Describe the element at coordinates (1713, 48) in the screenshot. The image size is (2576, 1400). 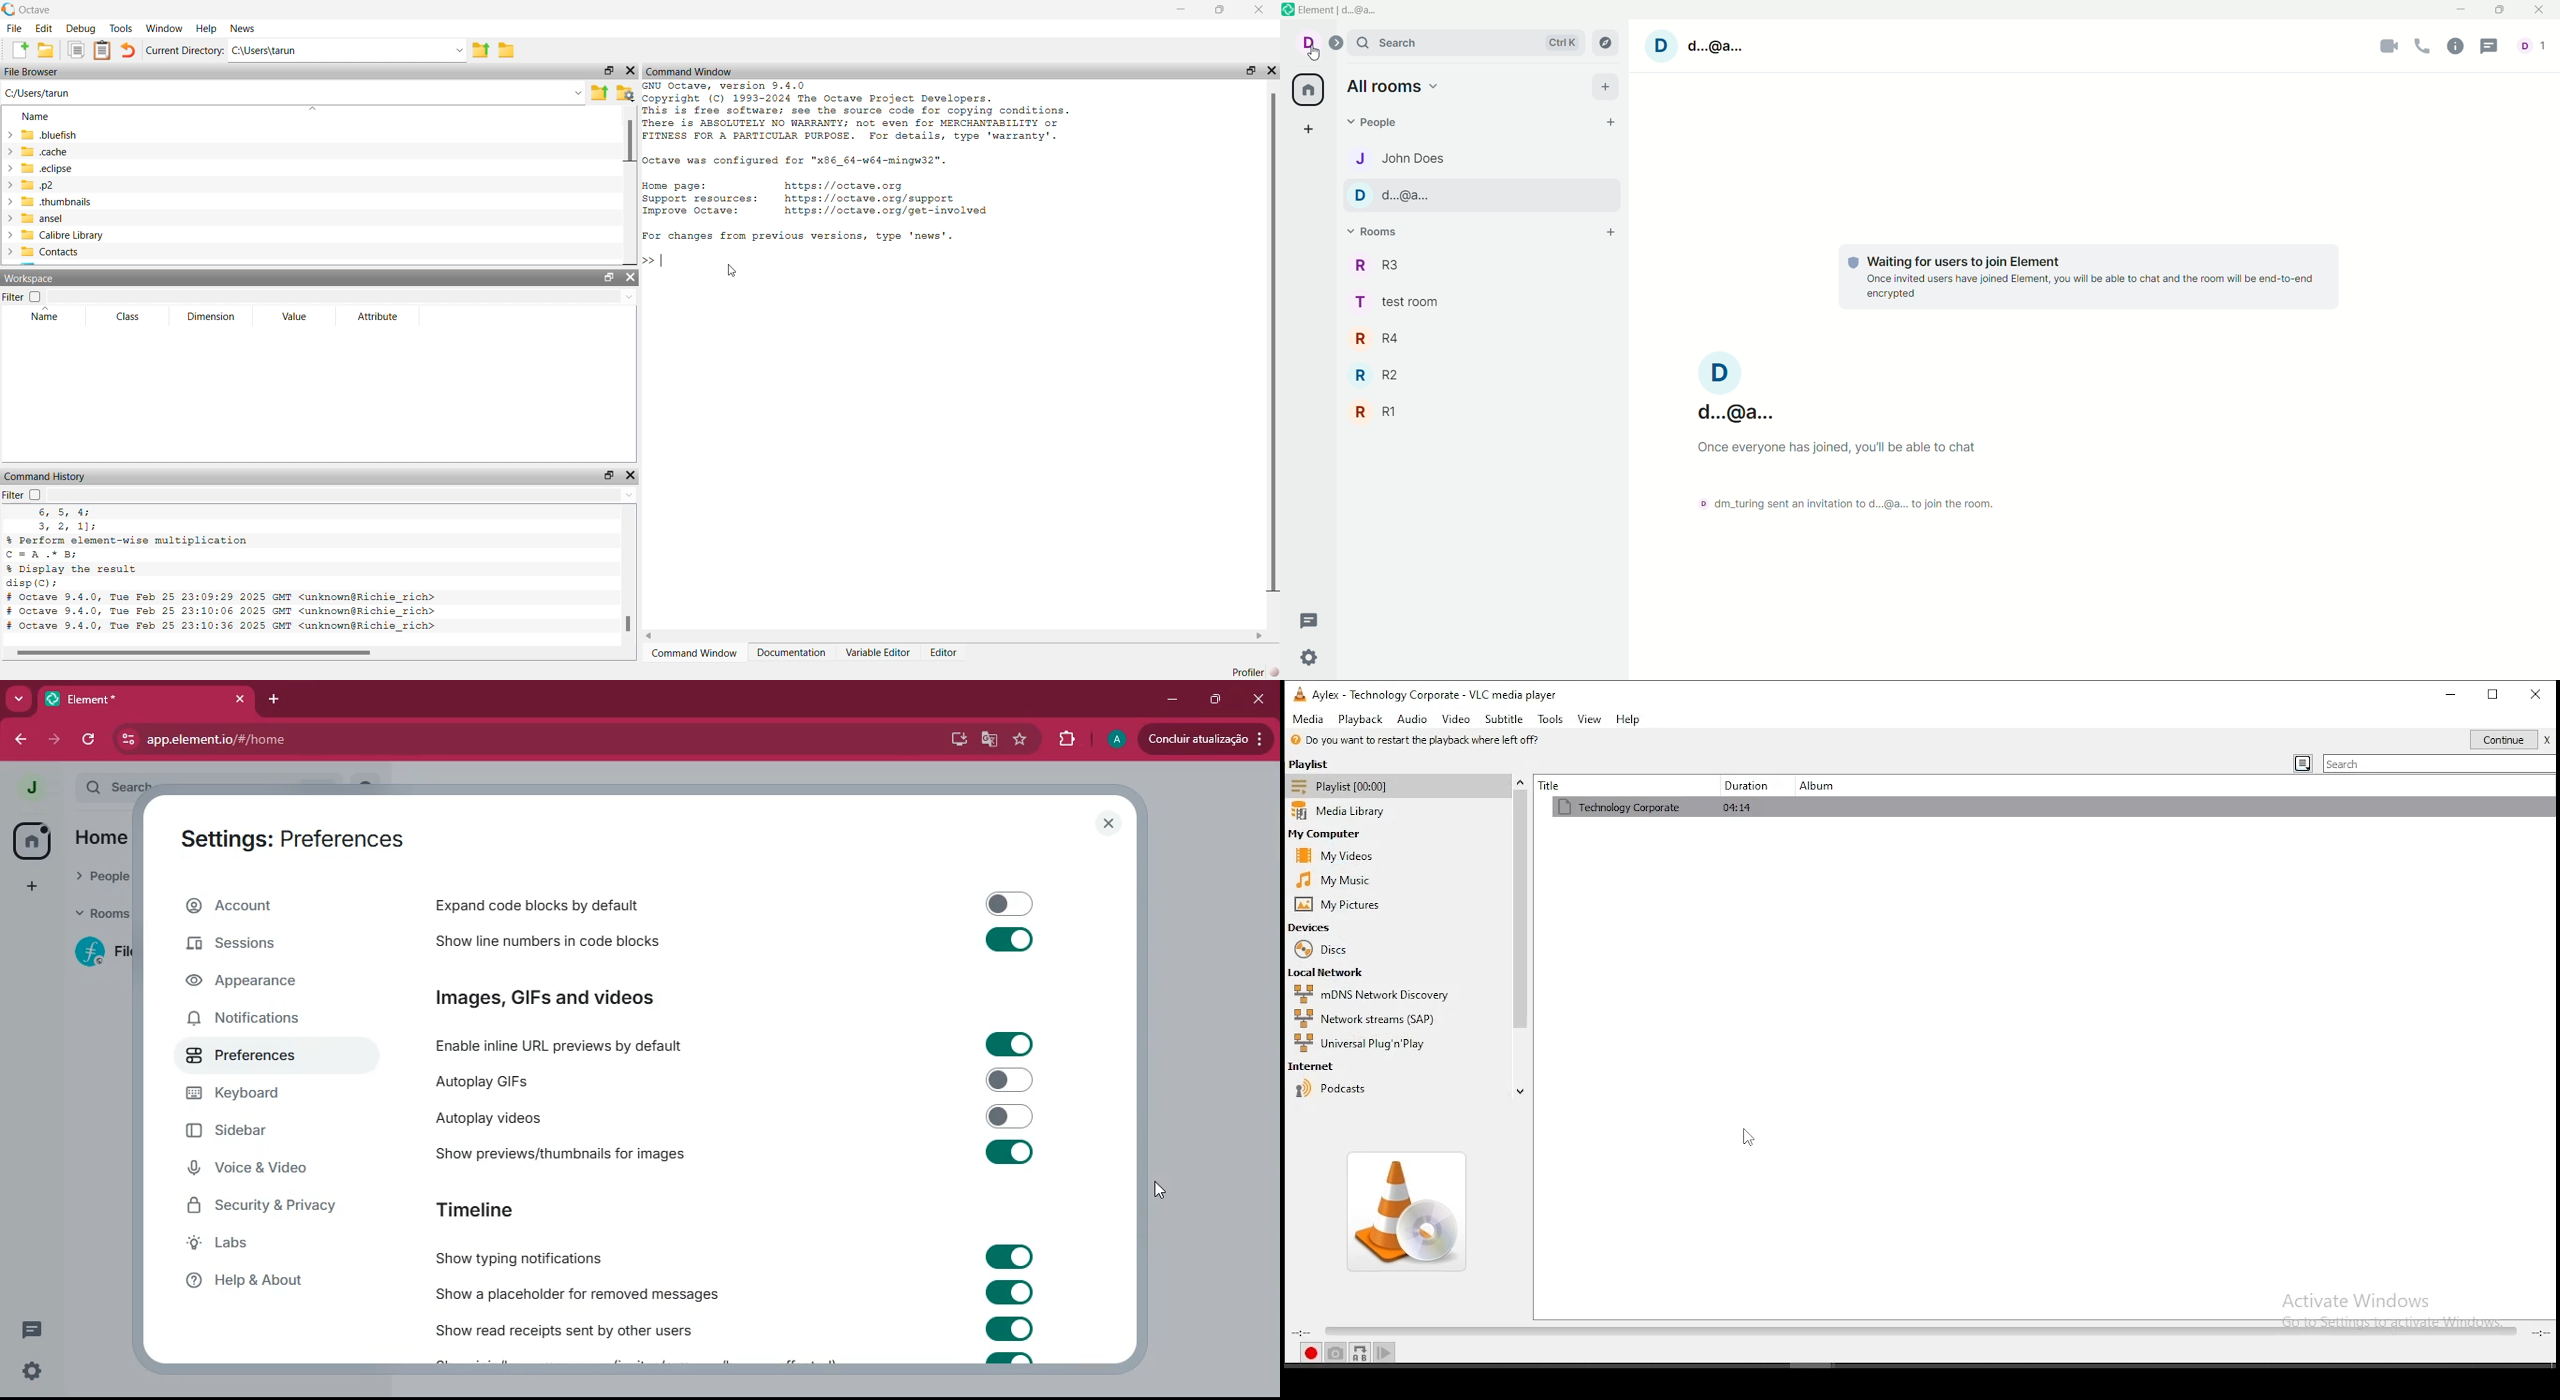
I see `D d.@a..` at that location.